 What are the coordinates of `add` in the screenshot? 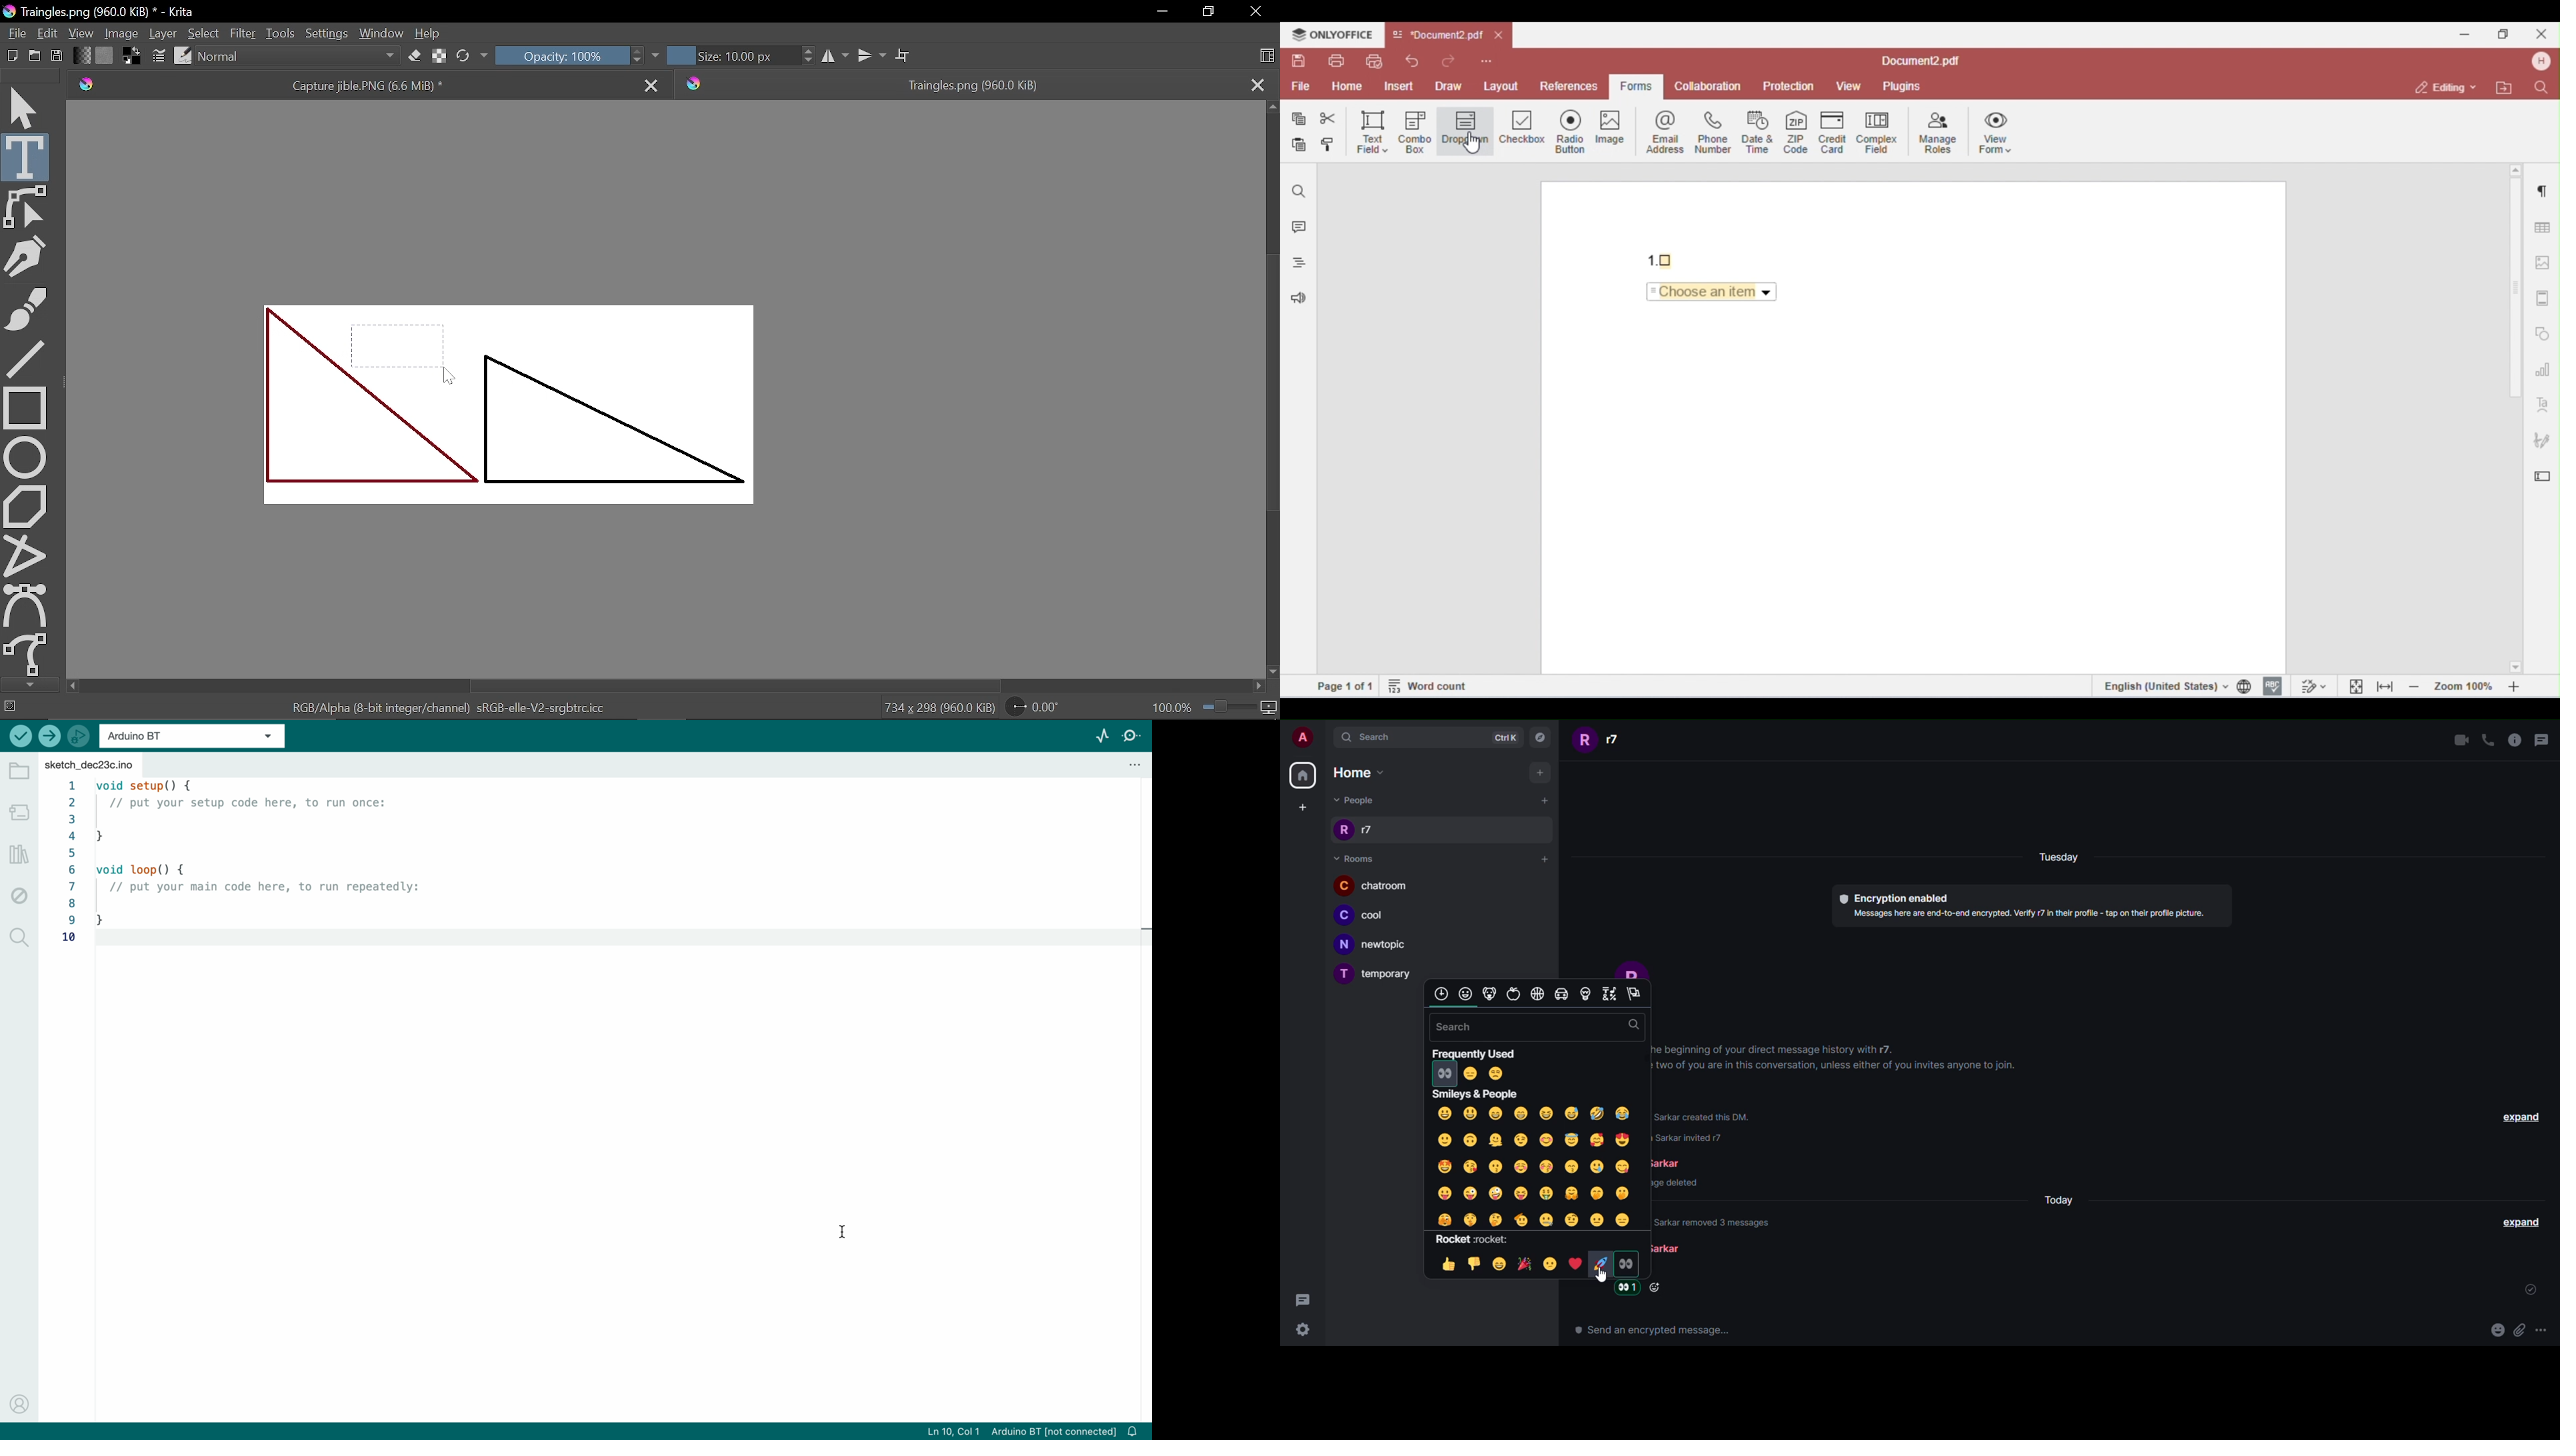 It's located at (1543, 801).